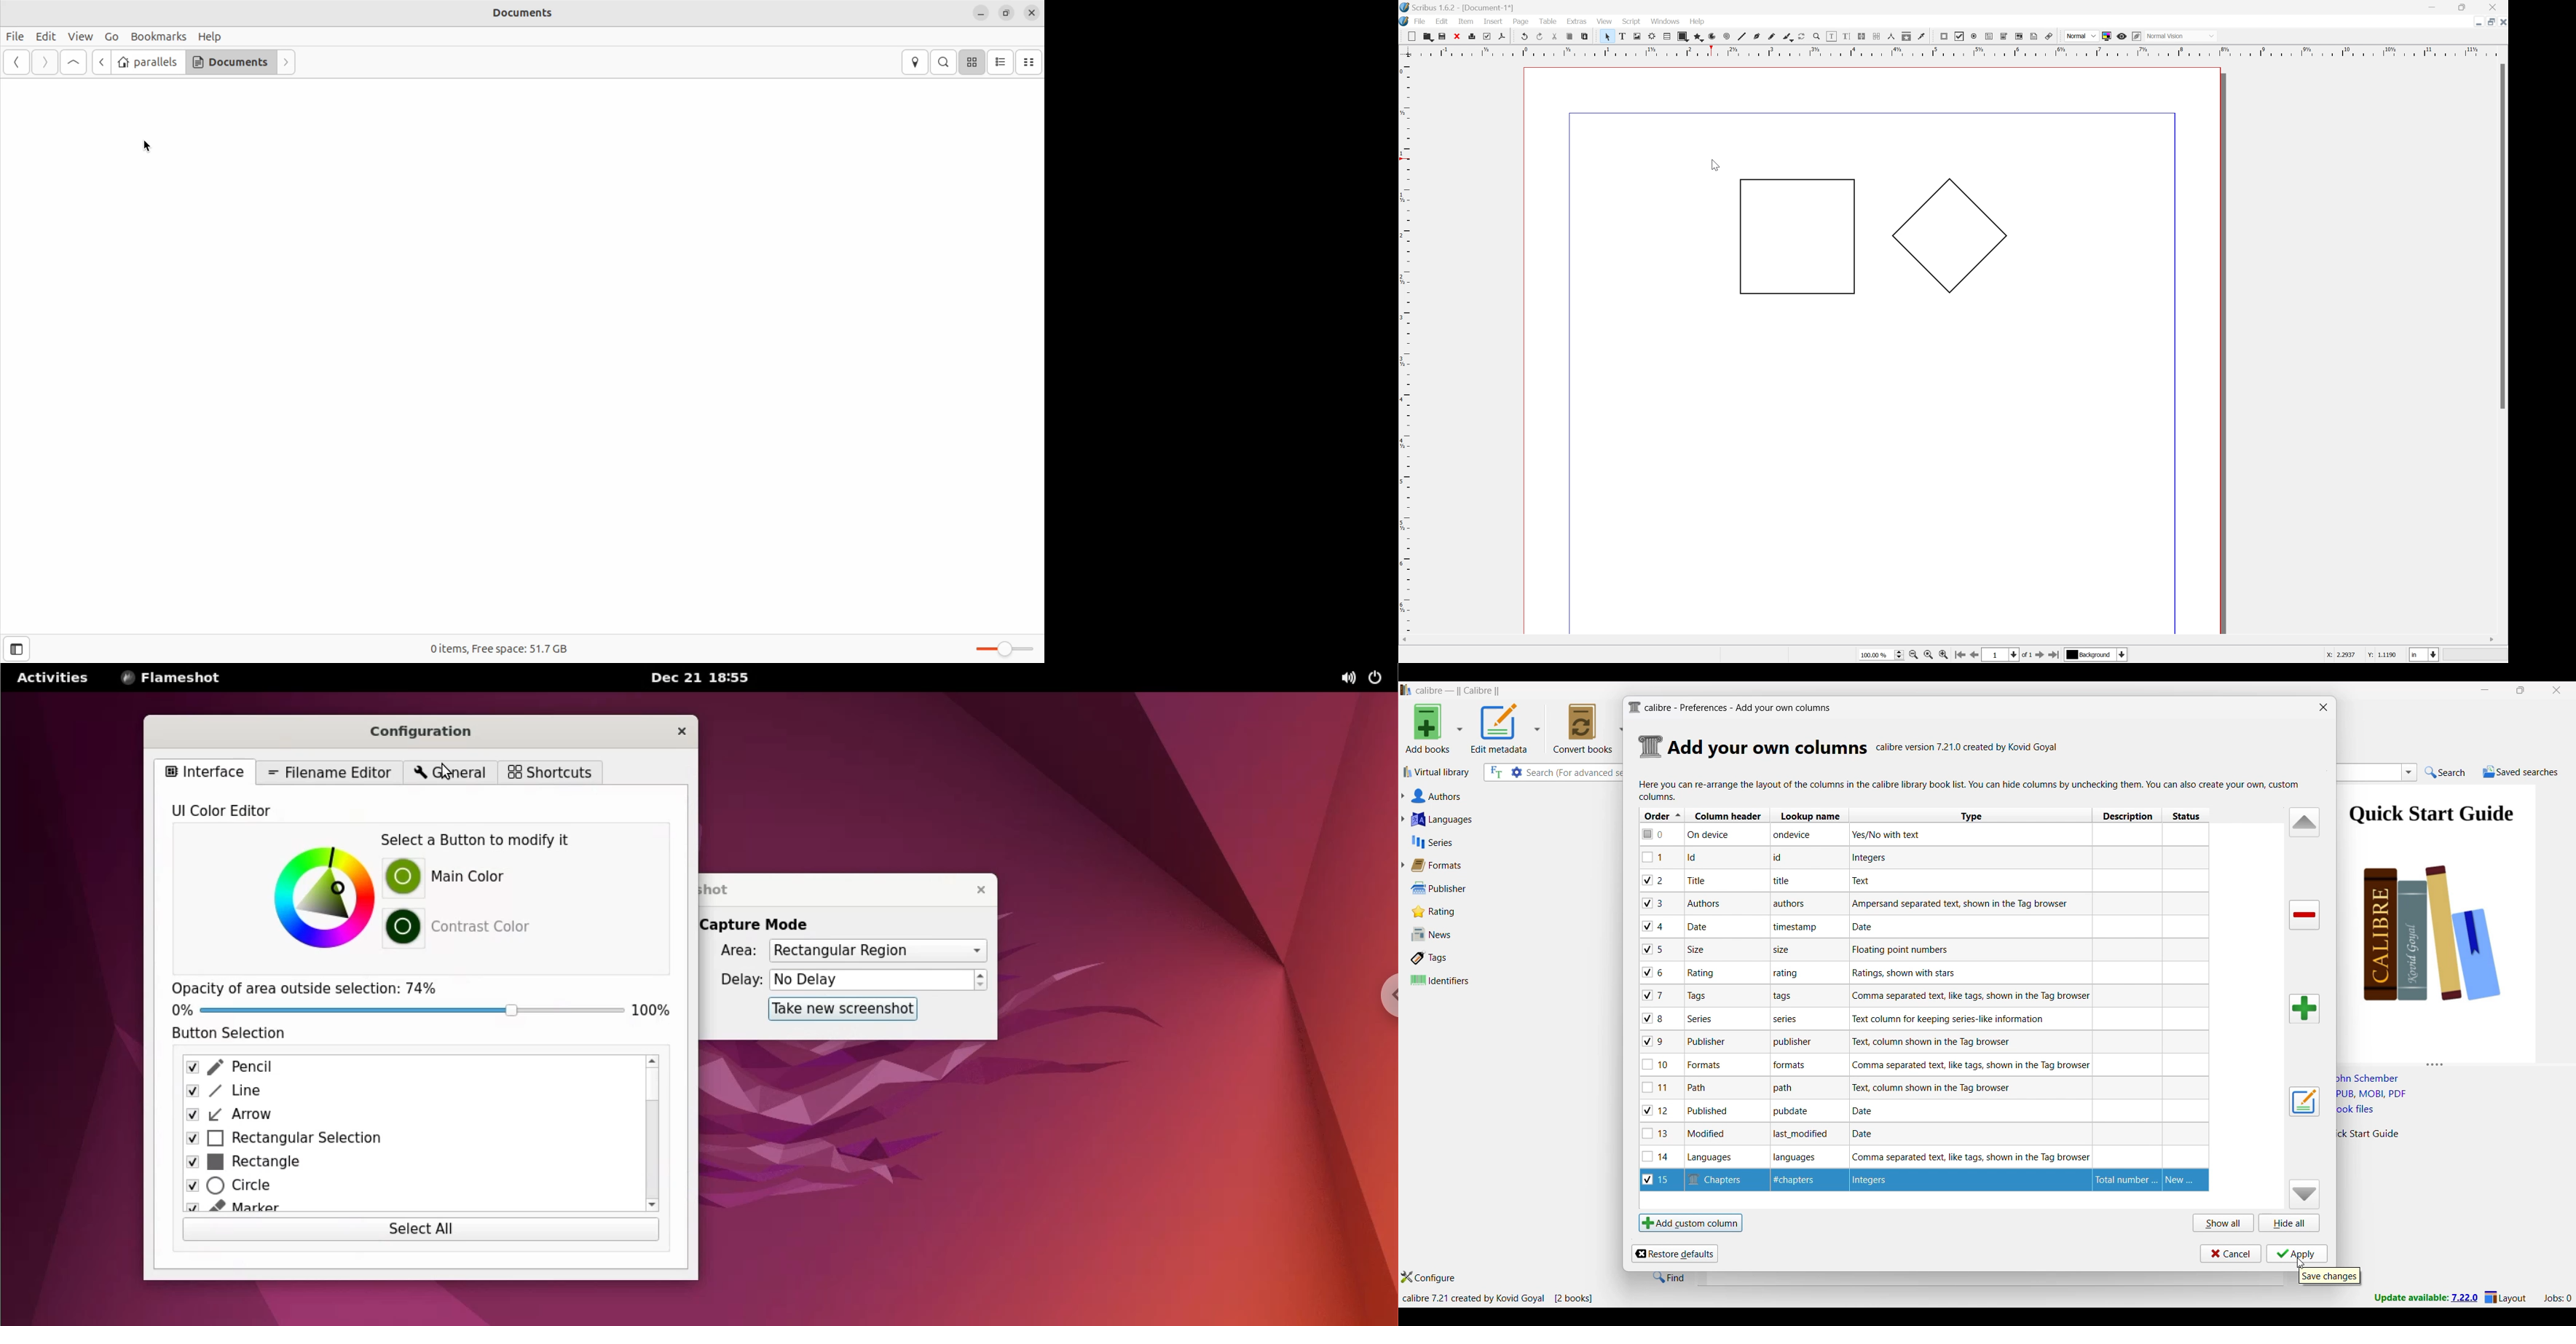 This screenshot has width=2576, height=1344. I want to click on Explanation, so click(1868, 1134).